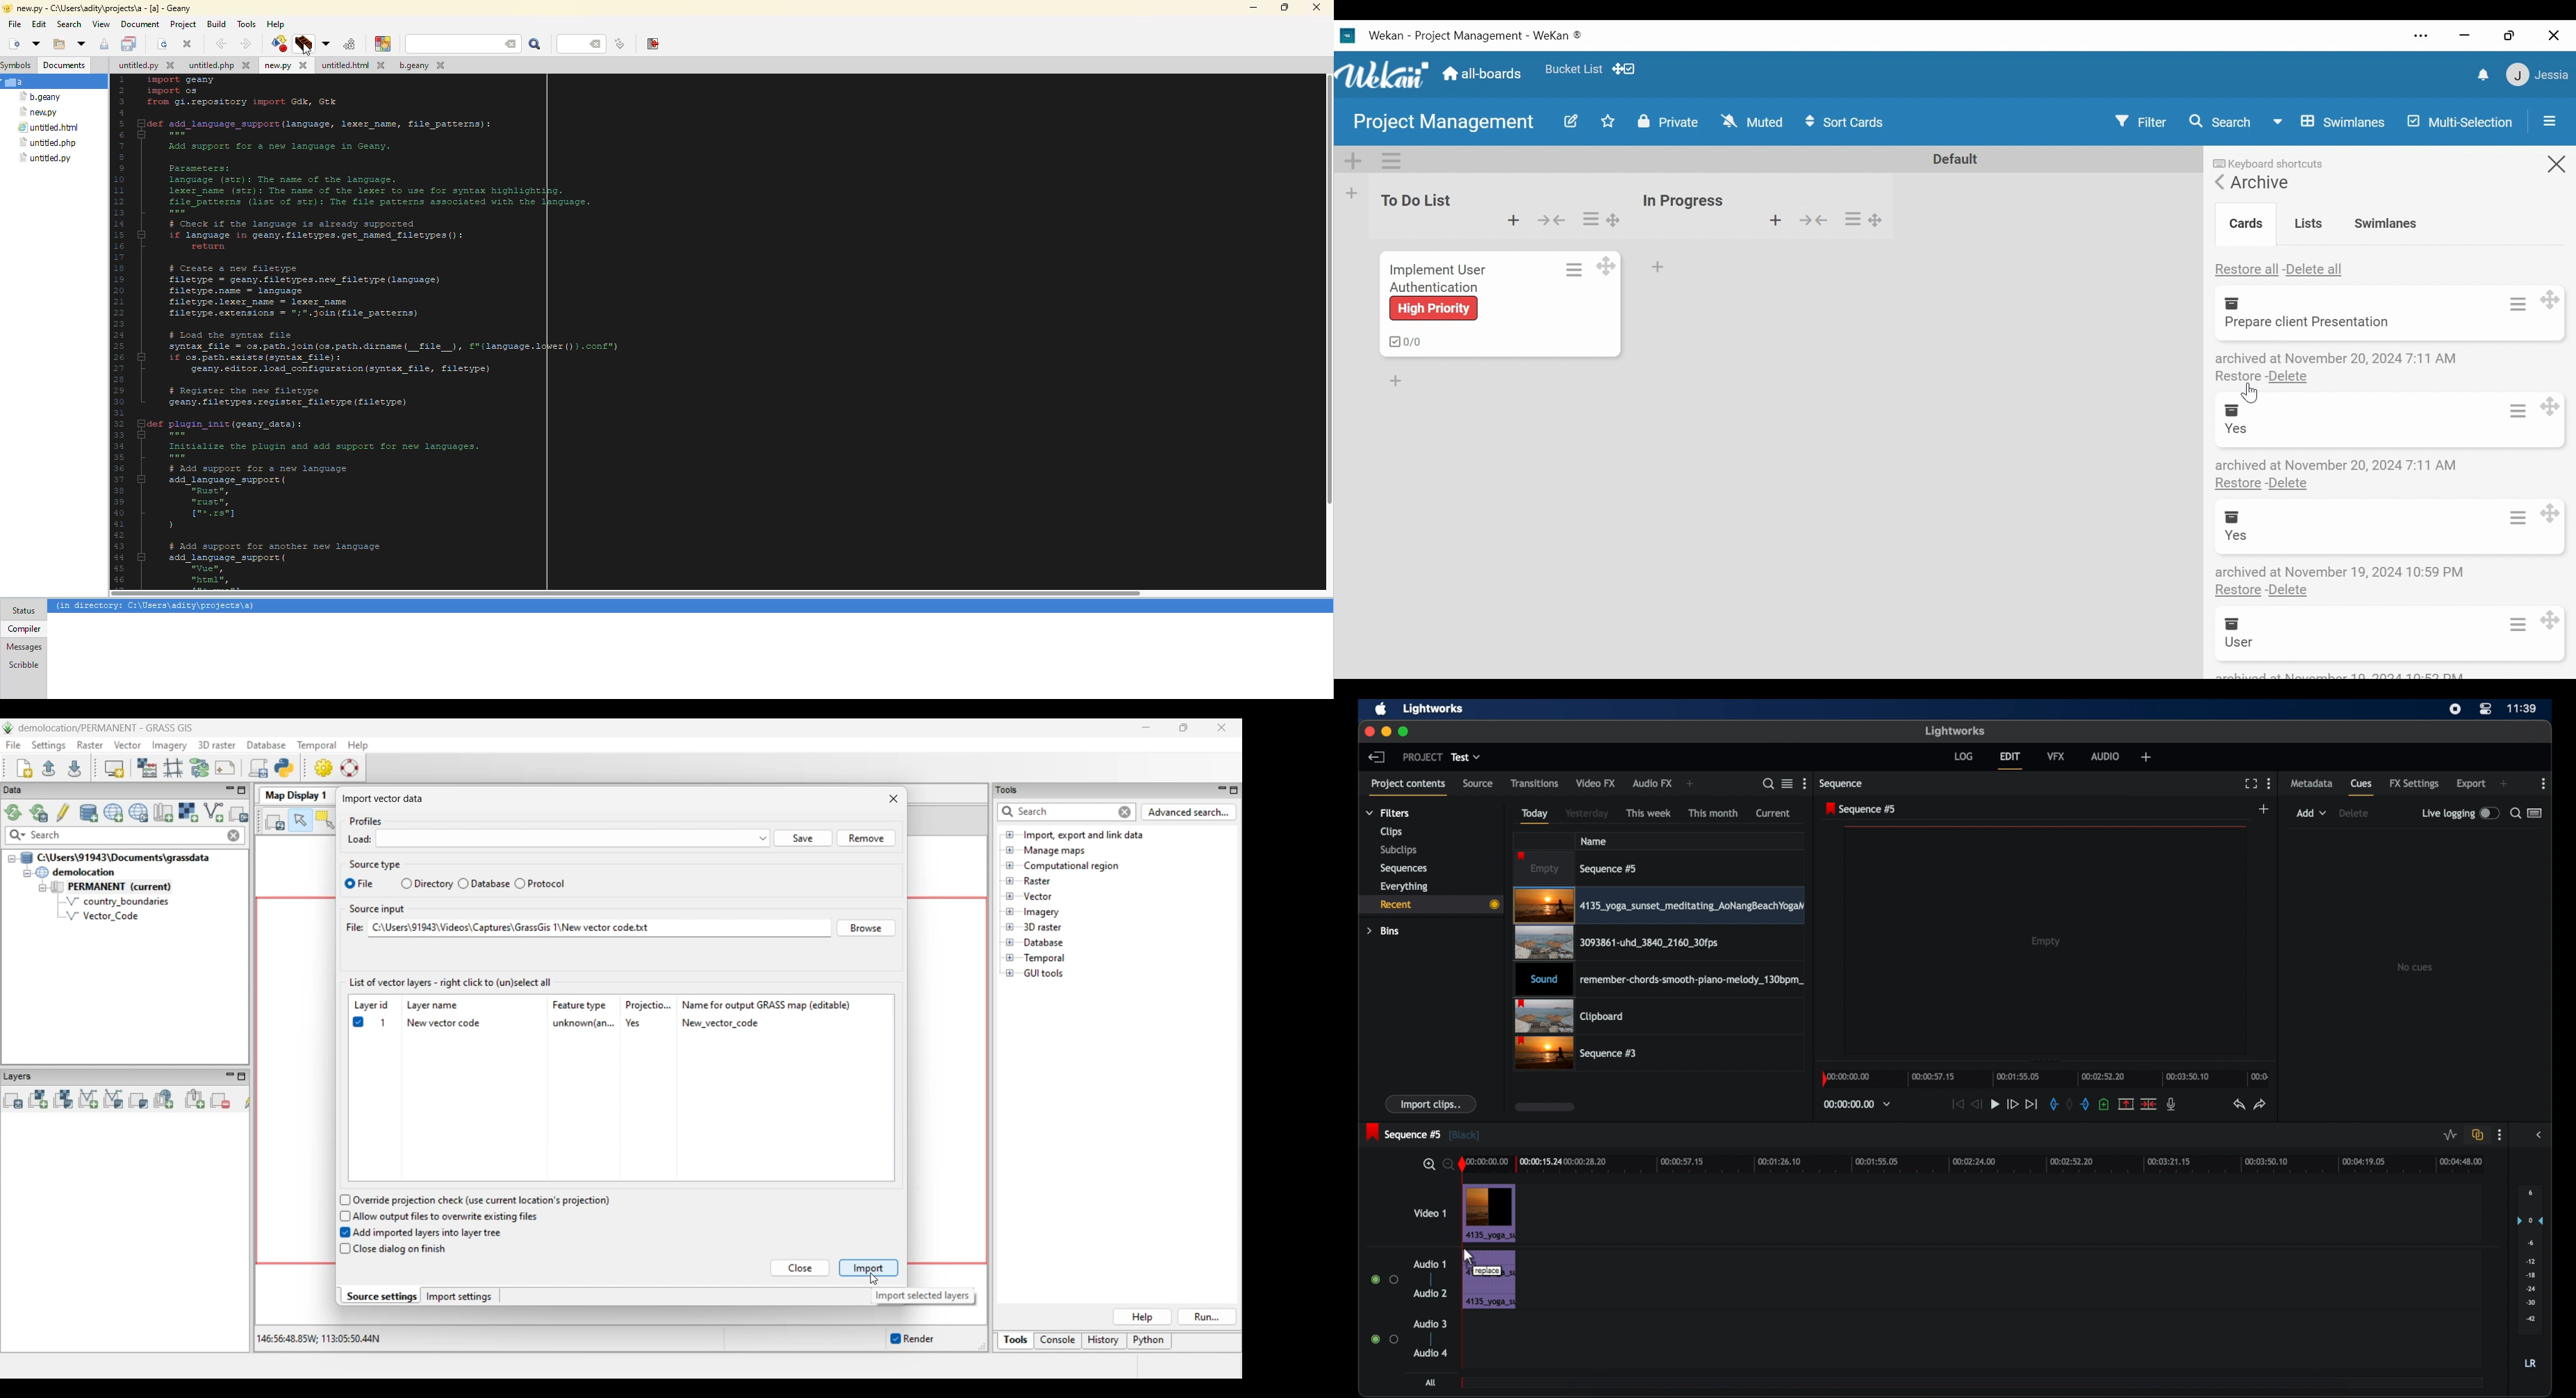 This screenshot has height=1400, width=2576. What do you see at coordinates (1432, 1213) in the screenshot?
I see `video 1` at bounding box center [1432, 1213].